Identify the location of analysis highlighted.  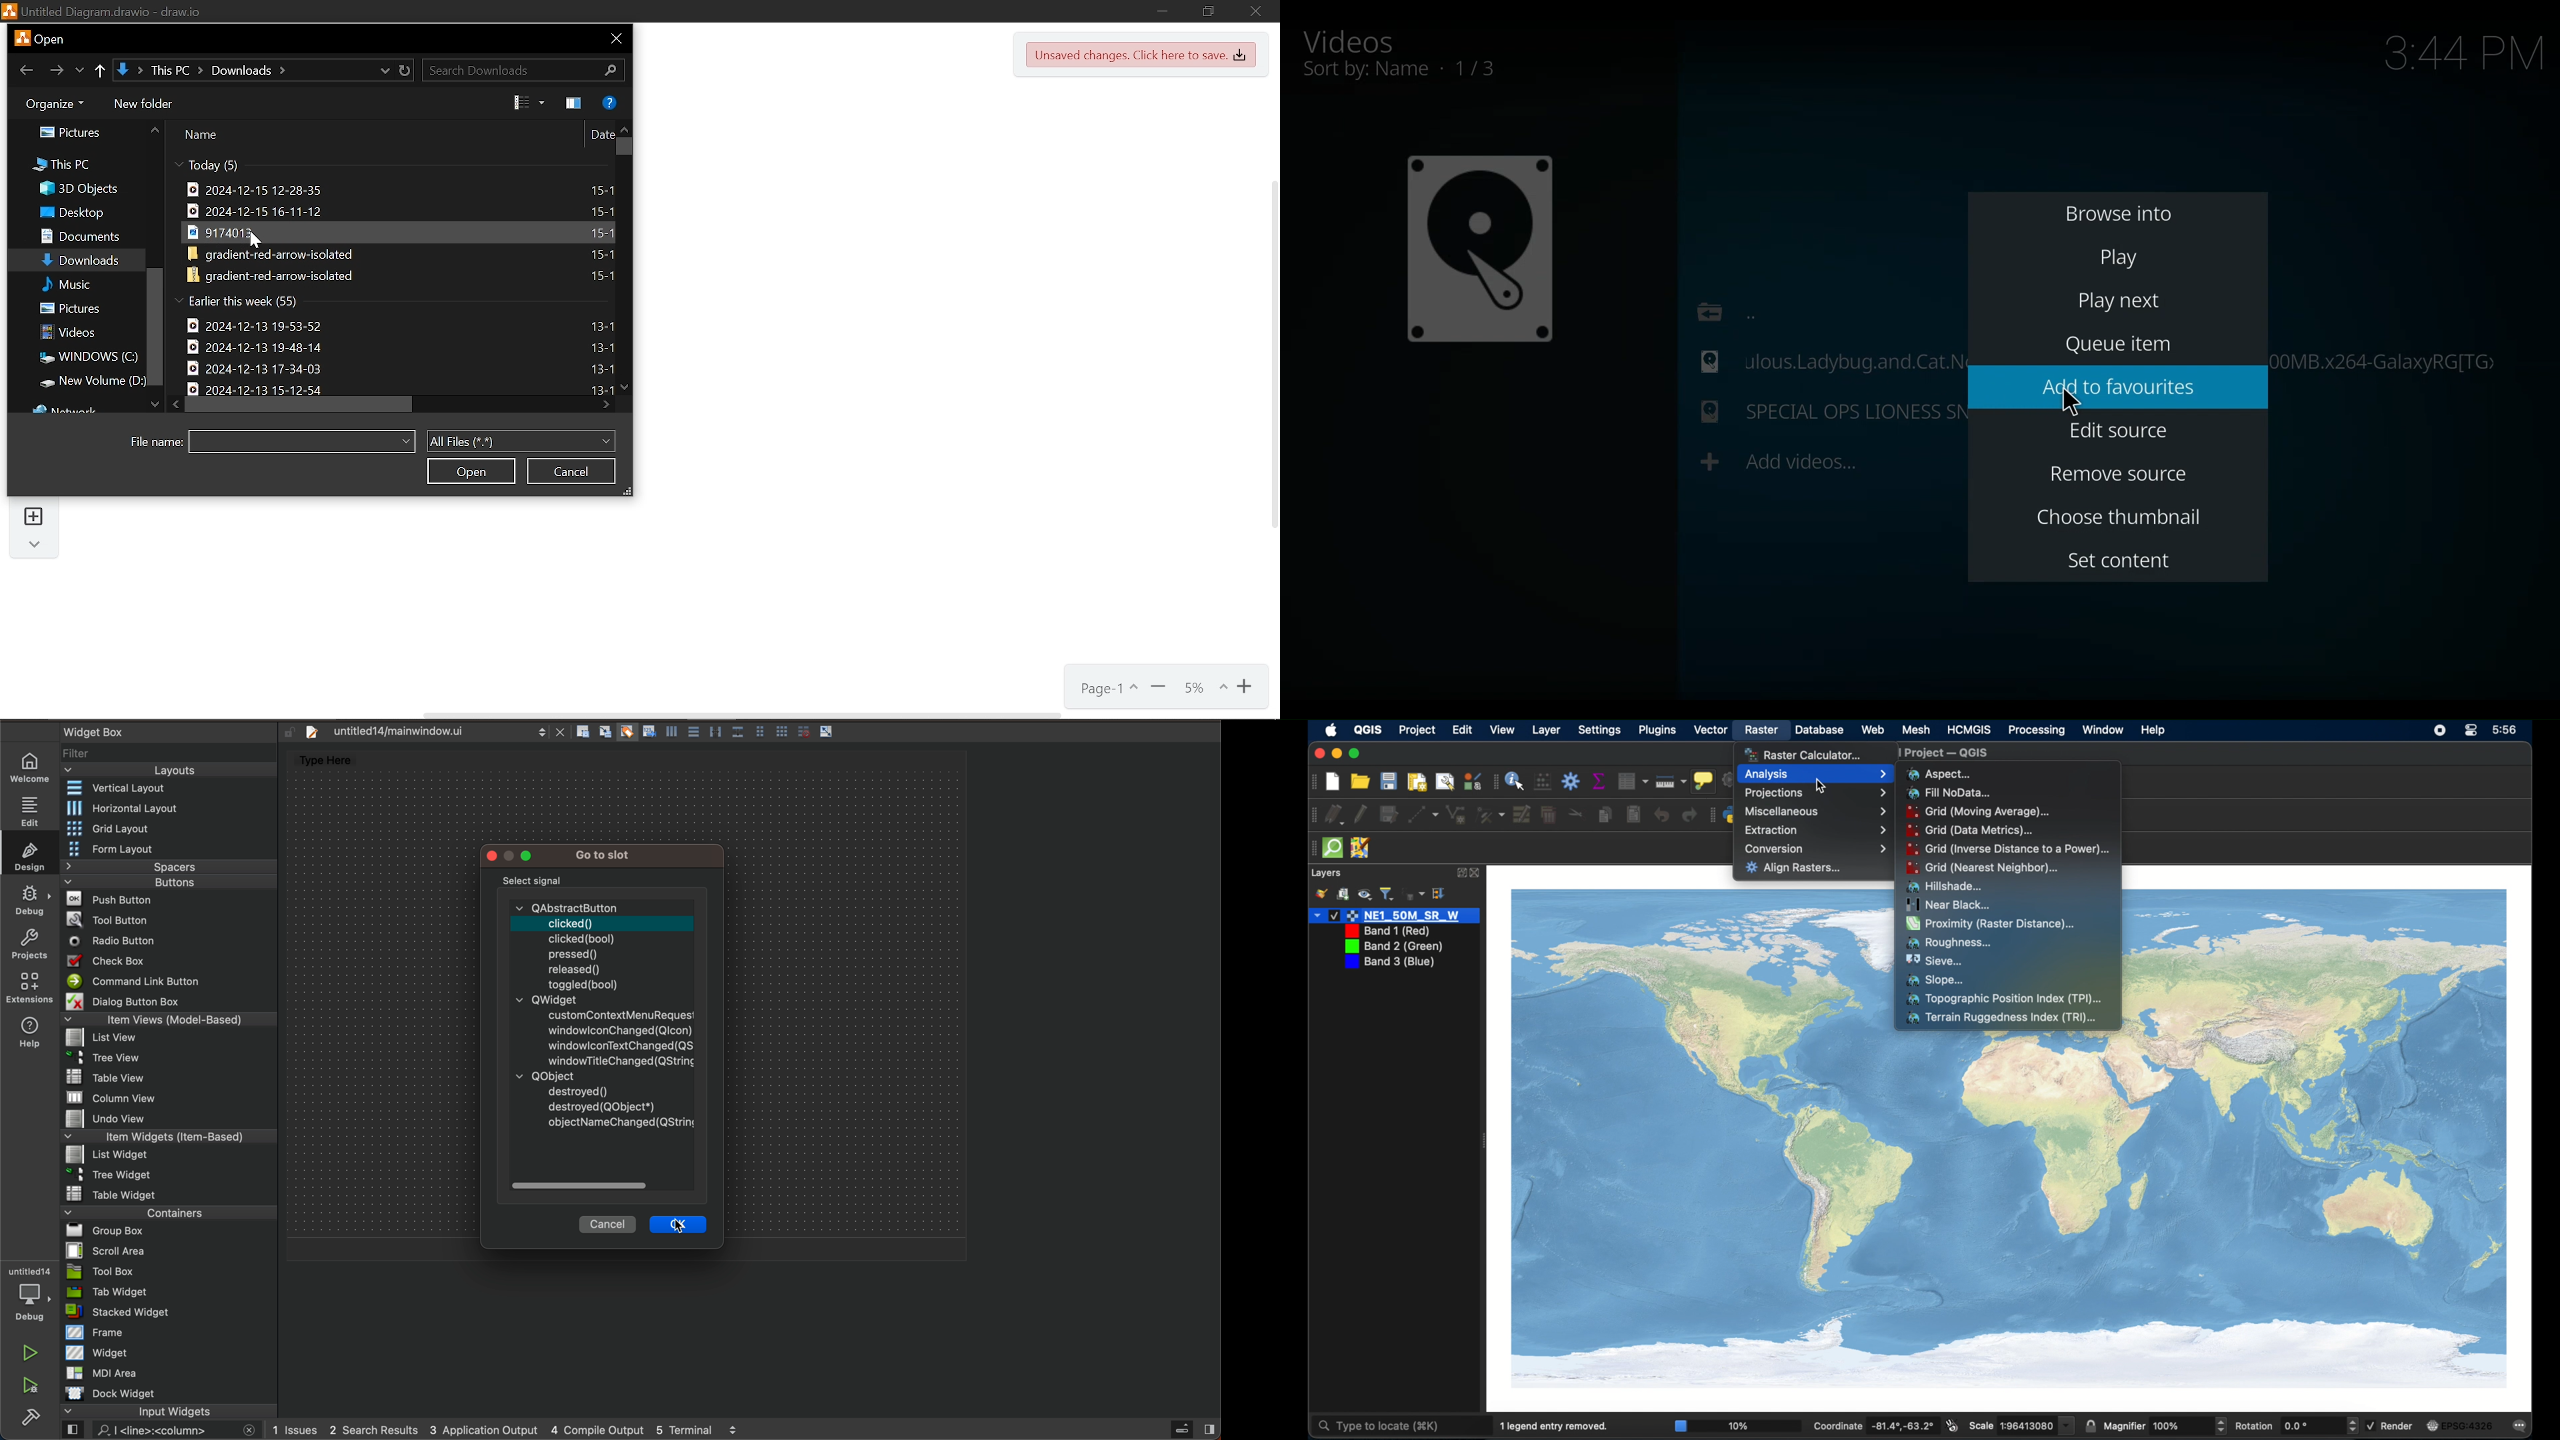
(1815, 775).